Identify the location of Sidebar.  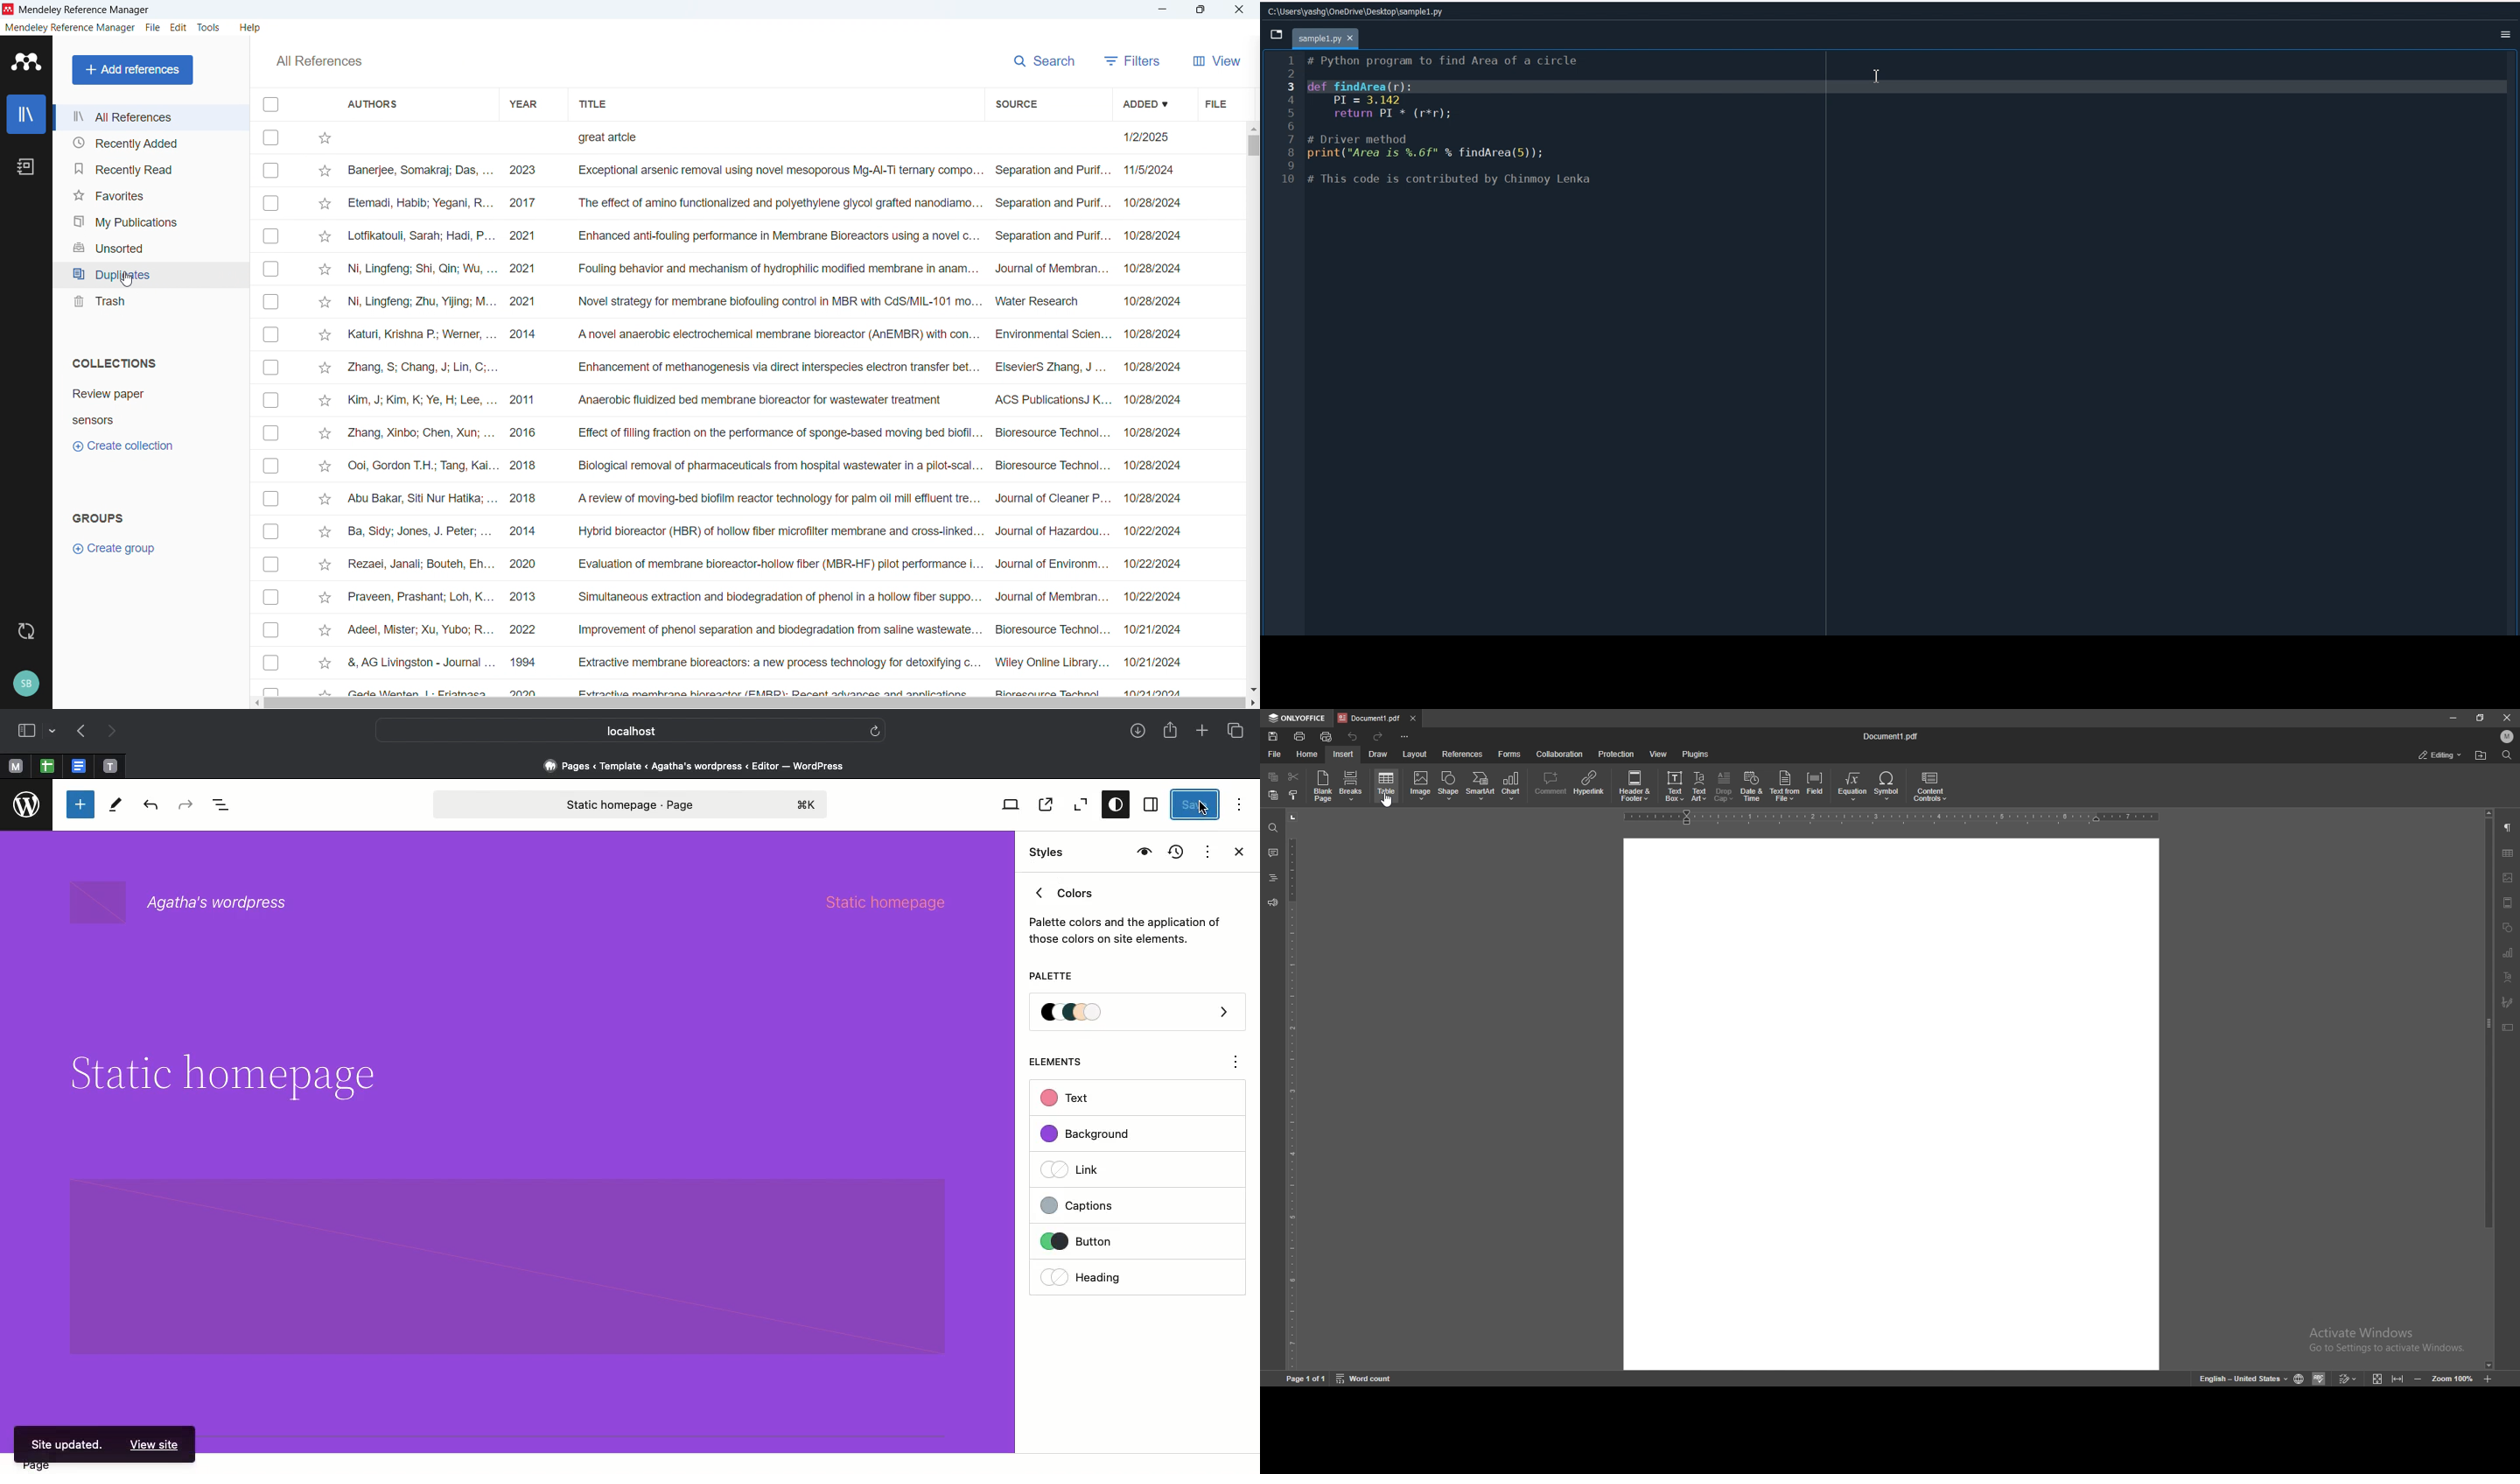
(26, 731).